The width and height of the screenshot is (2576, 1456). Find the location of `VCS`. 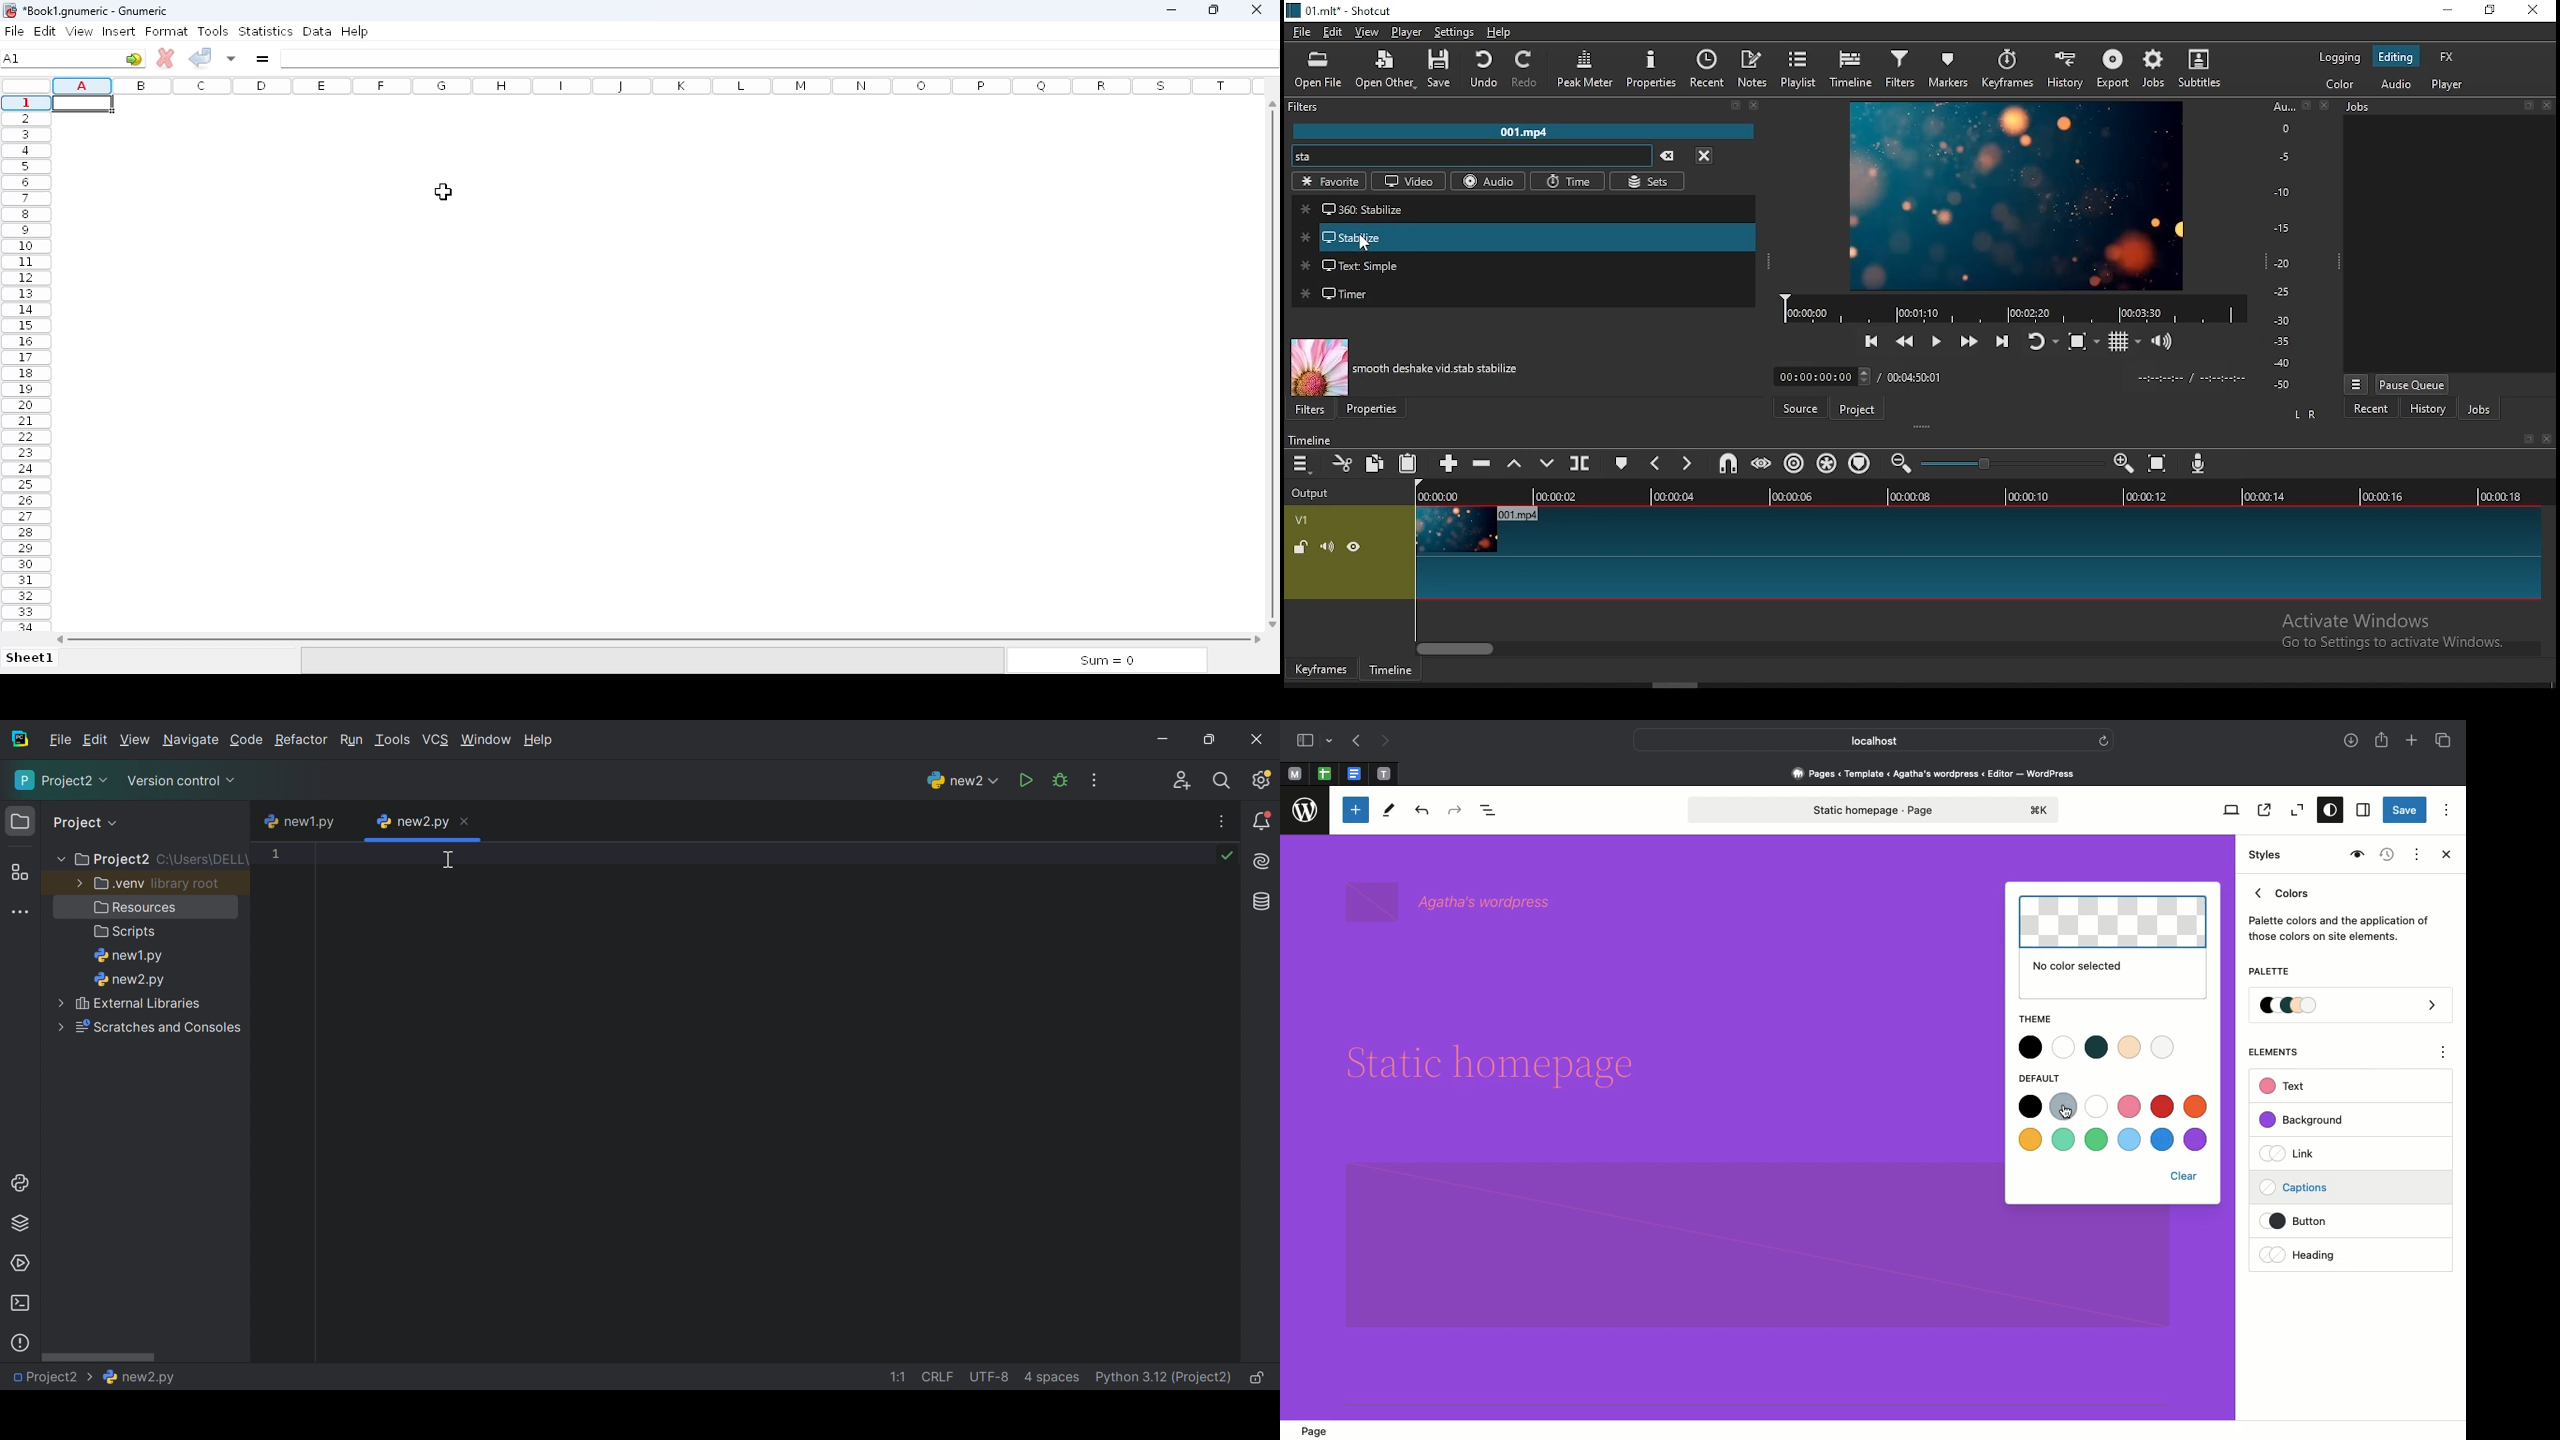

VCS is located at coordinates (435, 739).